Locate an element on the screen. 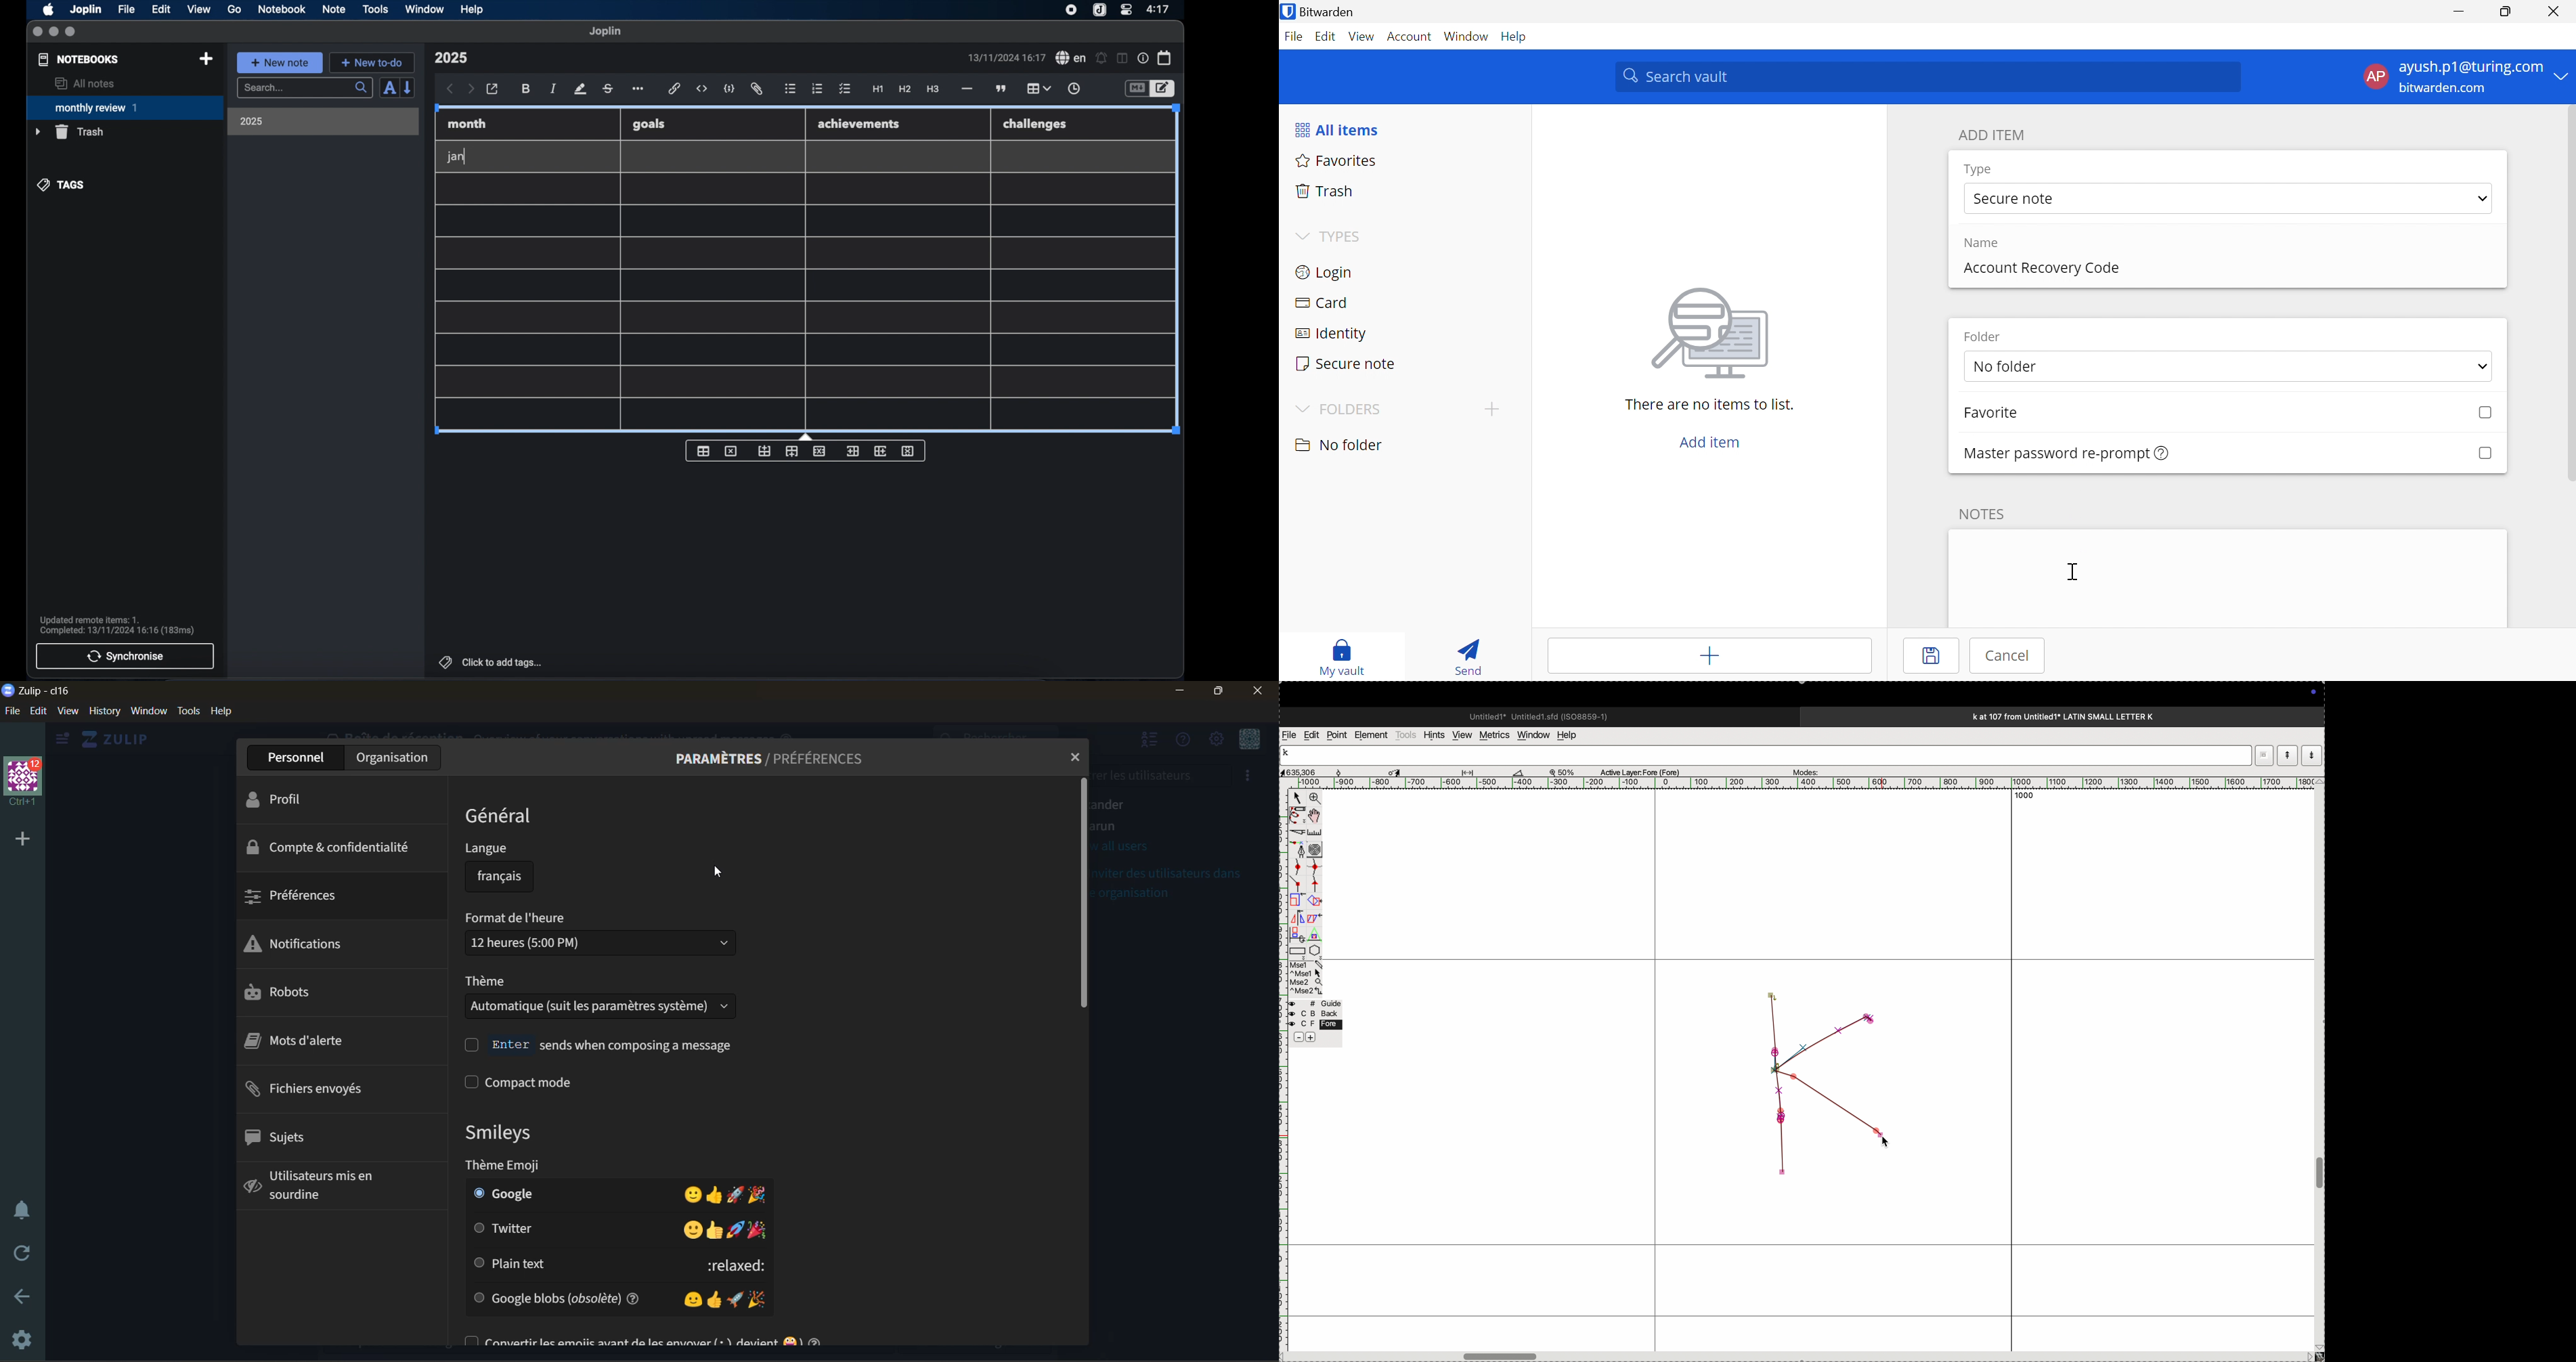 The width and height of the screenshot is (2576, 1372). AP is located at coordinates (2374, 76).